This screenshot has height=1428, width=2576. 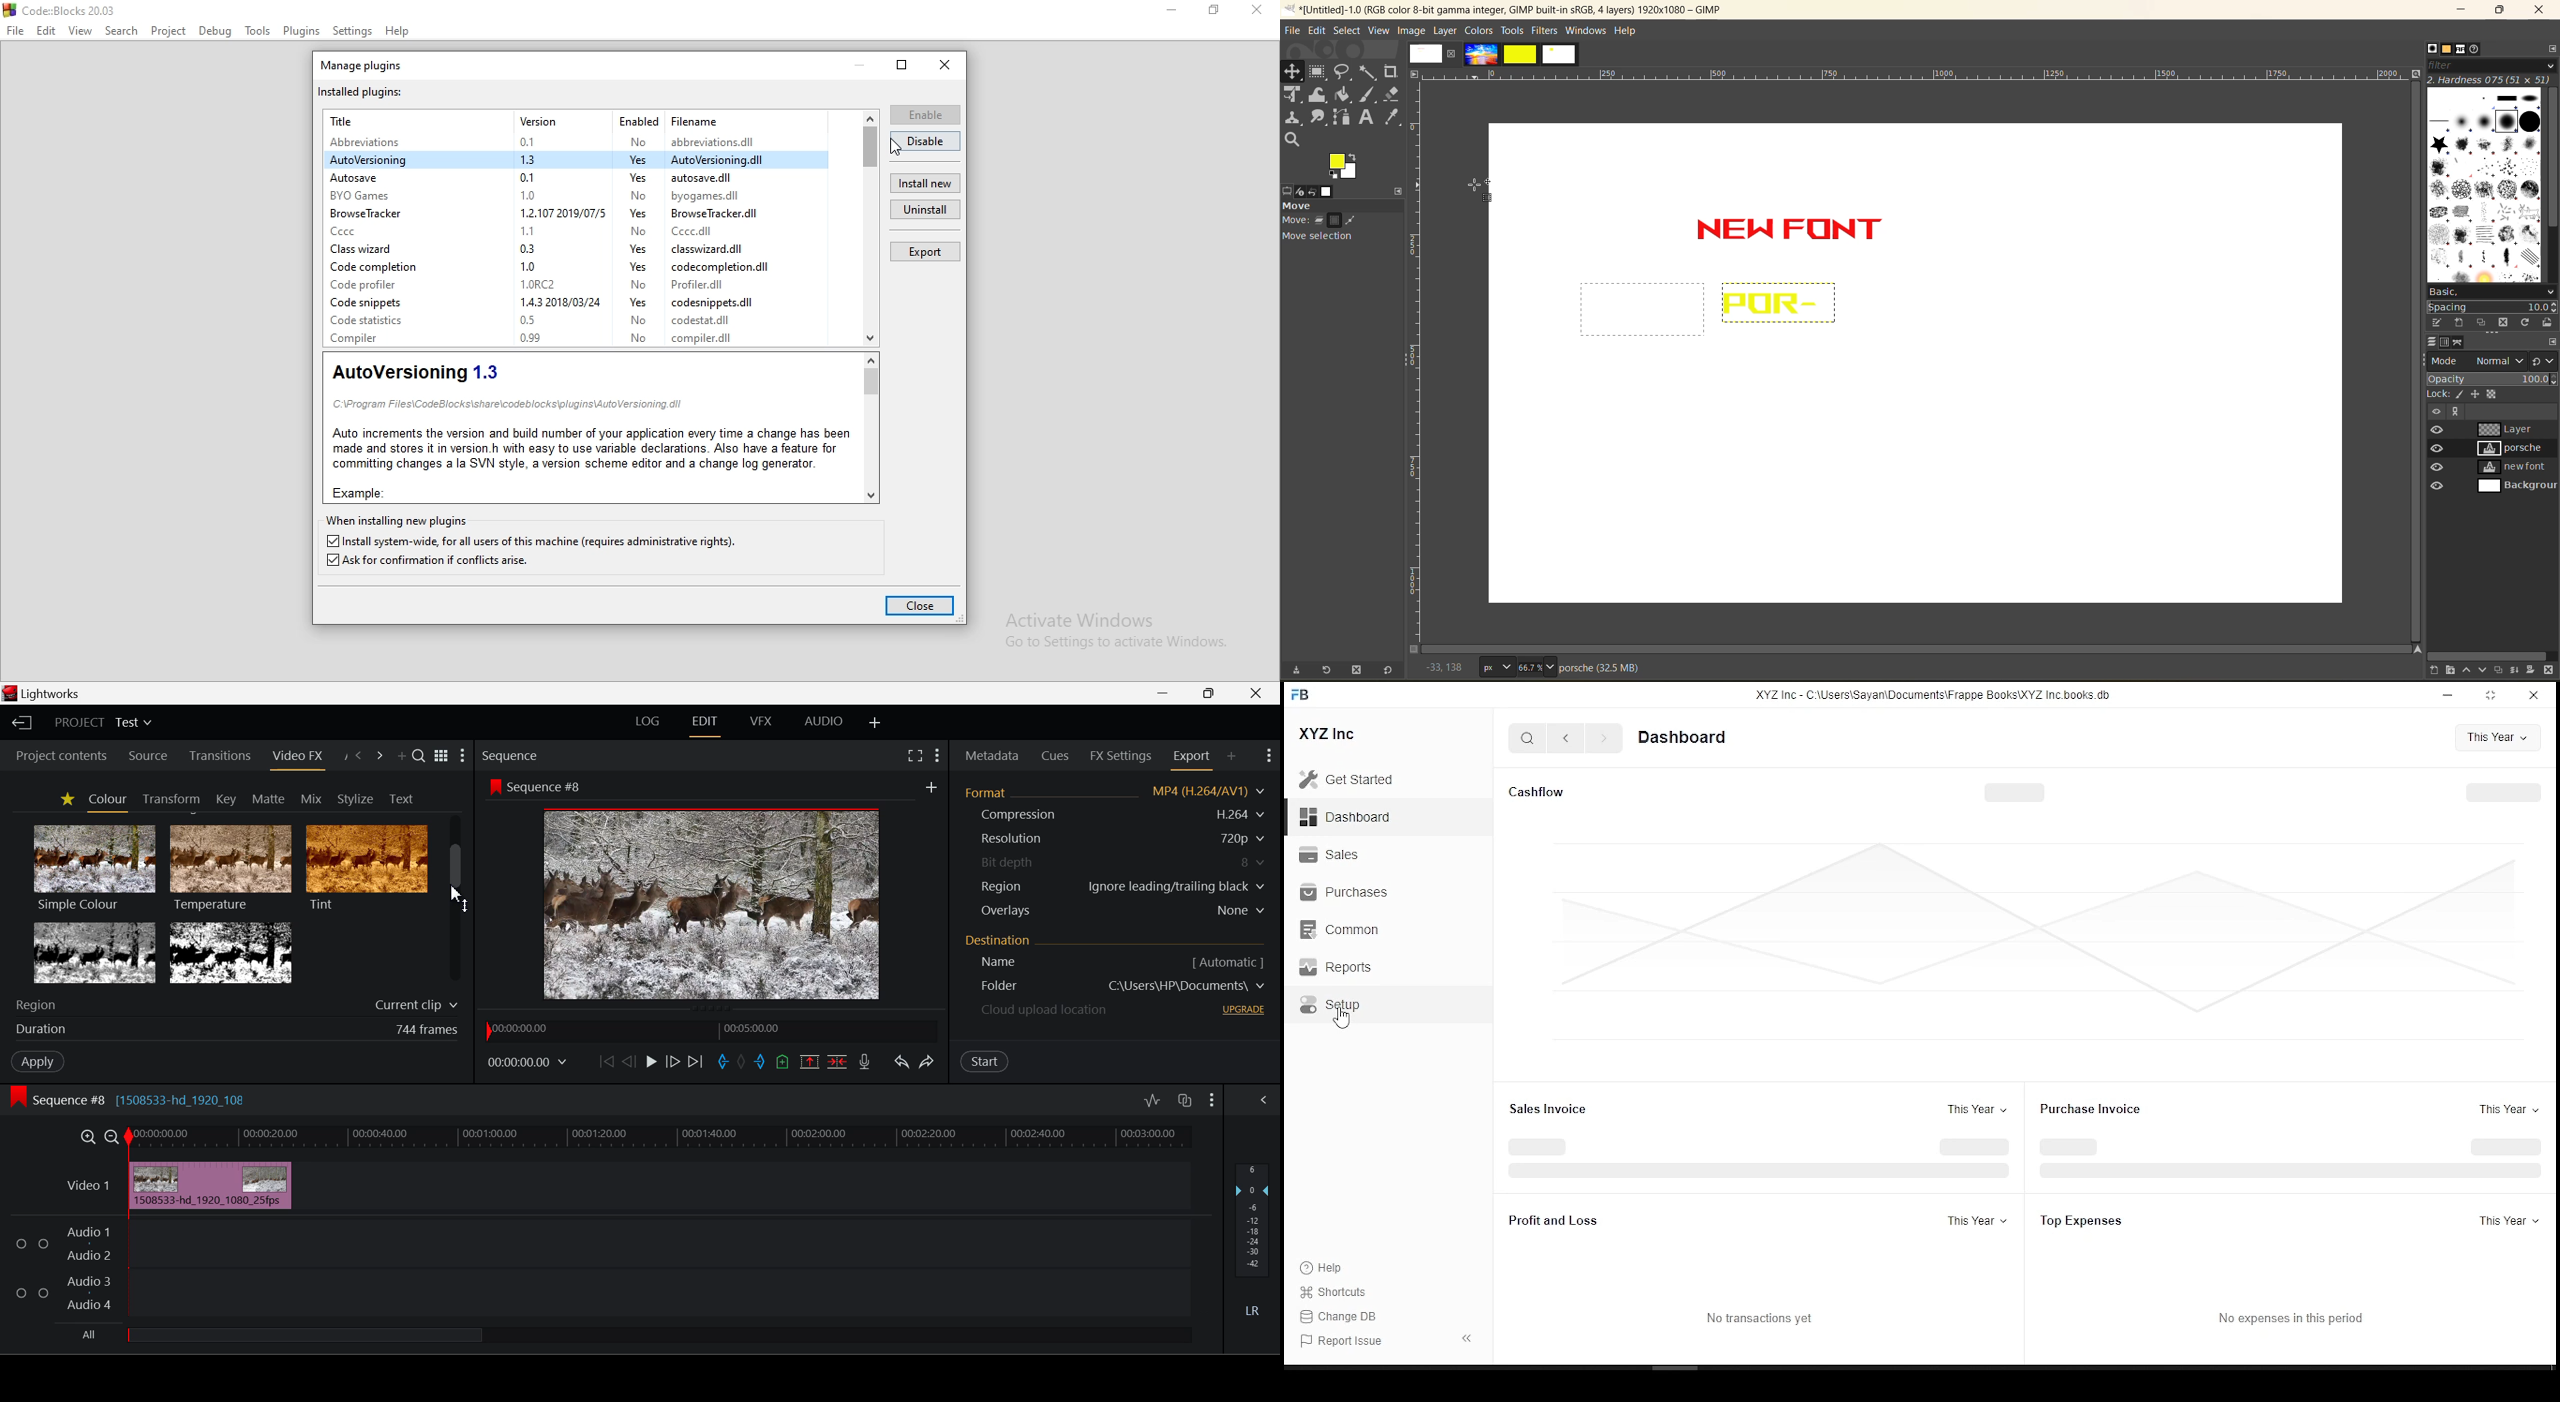 I want to click on XYZ Inc - C:\users\Sayan\Documents\FrappeBooks\XYZ Incbooks.db, so click(x=1936, y=695).